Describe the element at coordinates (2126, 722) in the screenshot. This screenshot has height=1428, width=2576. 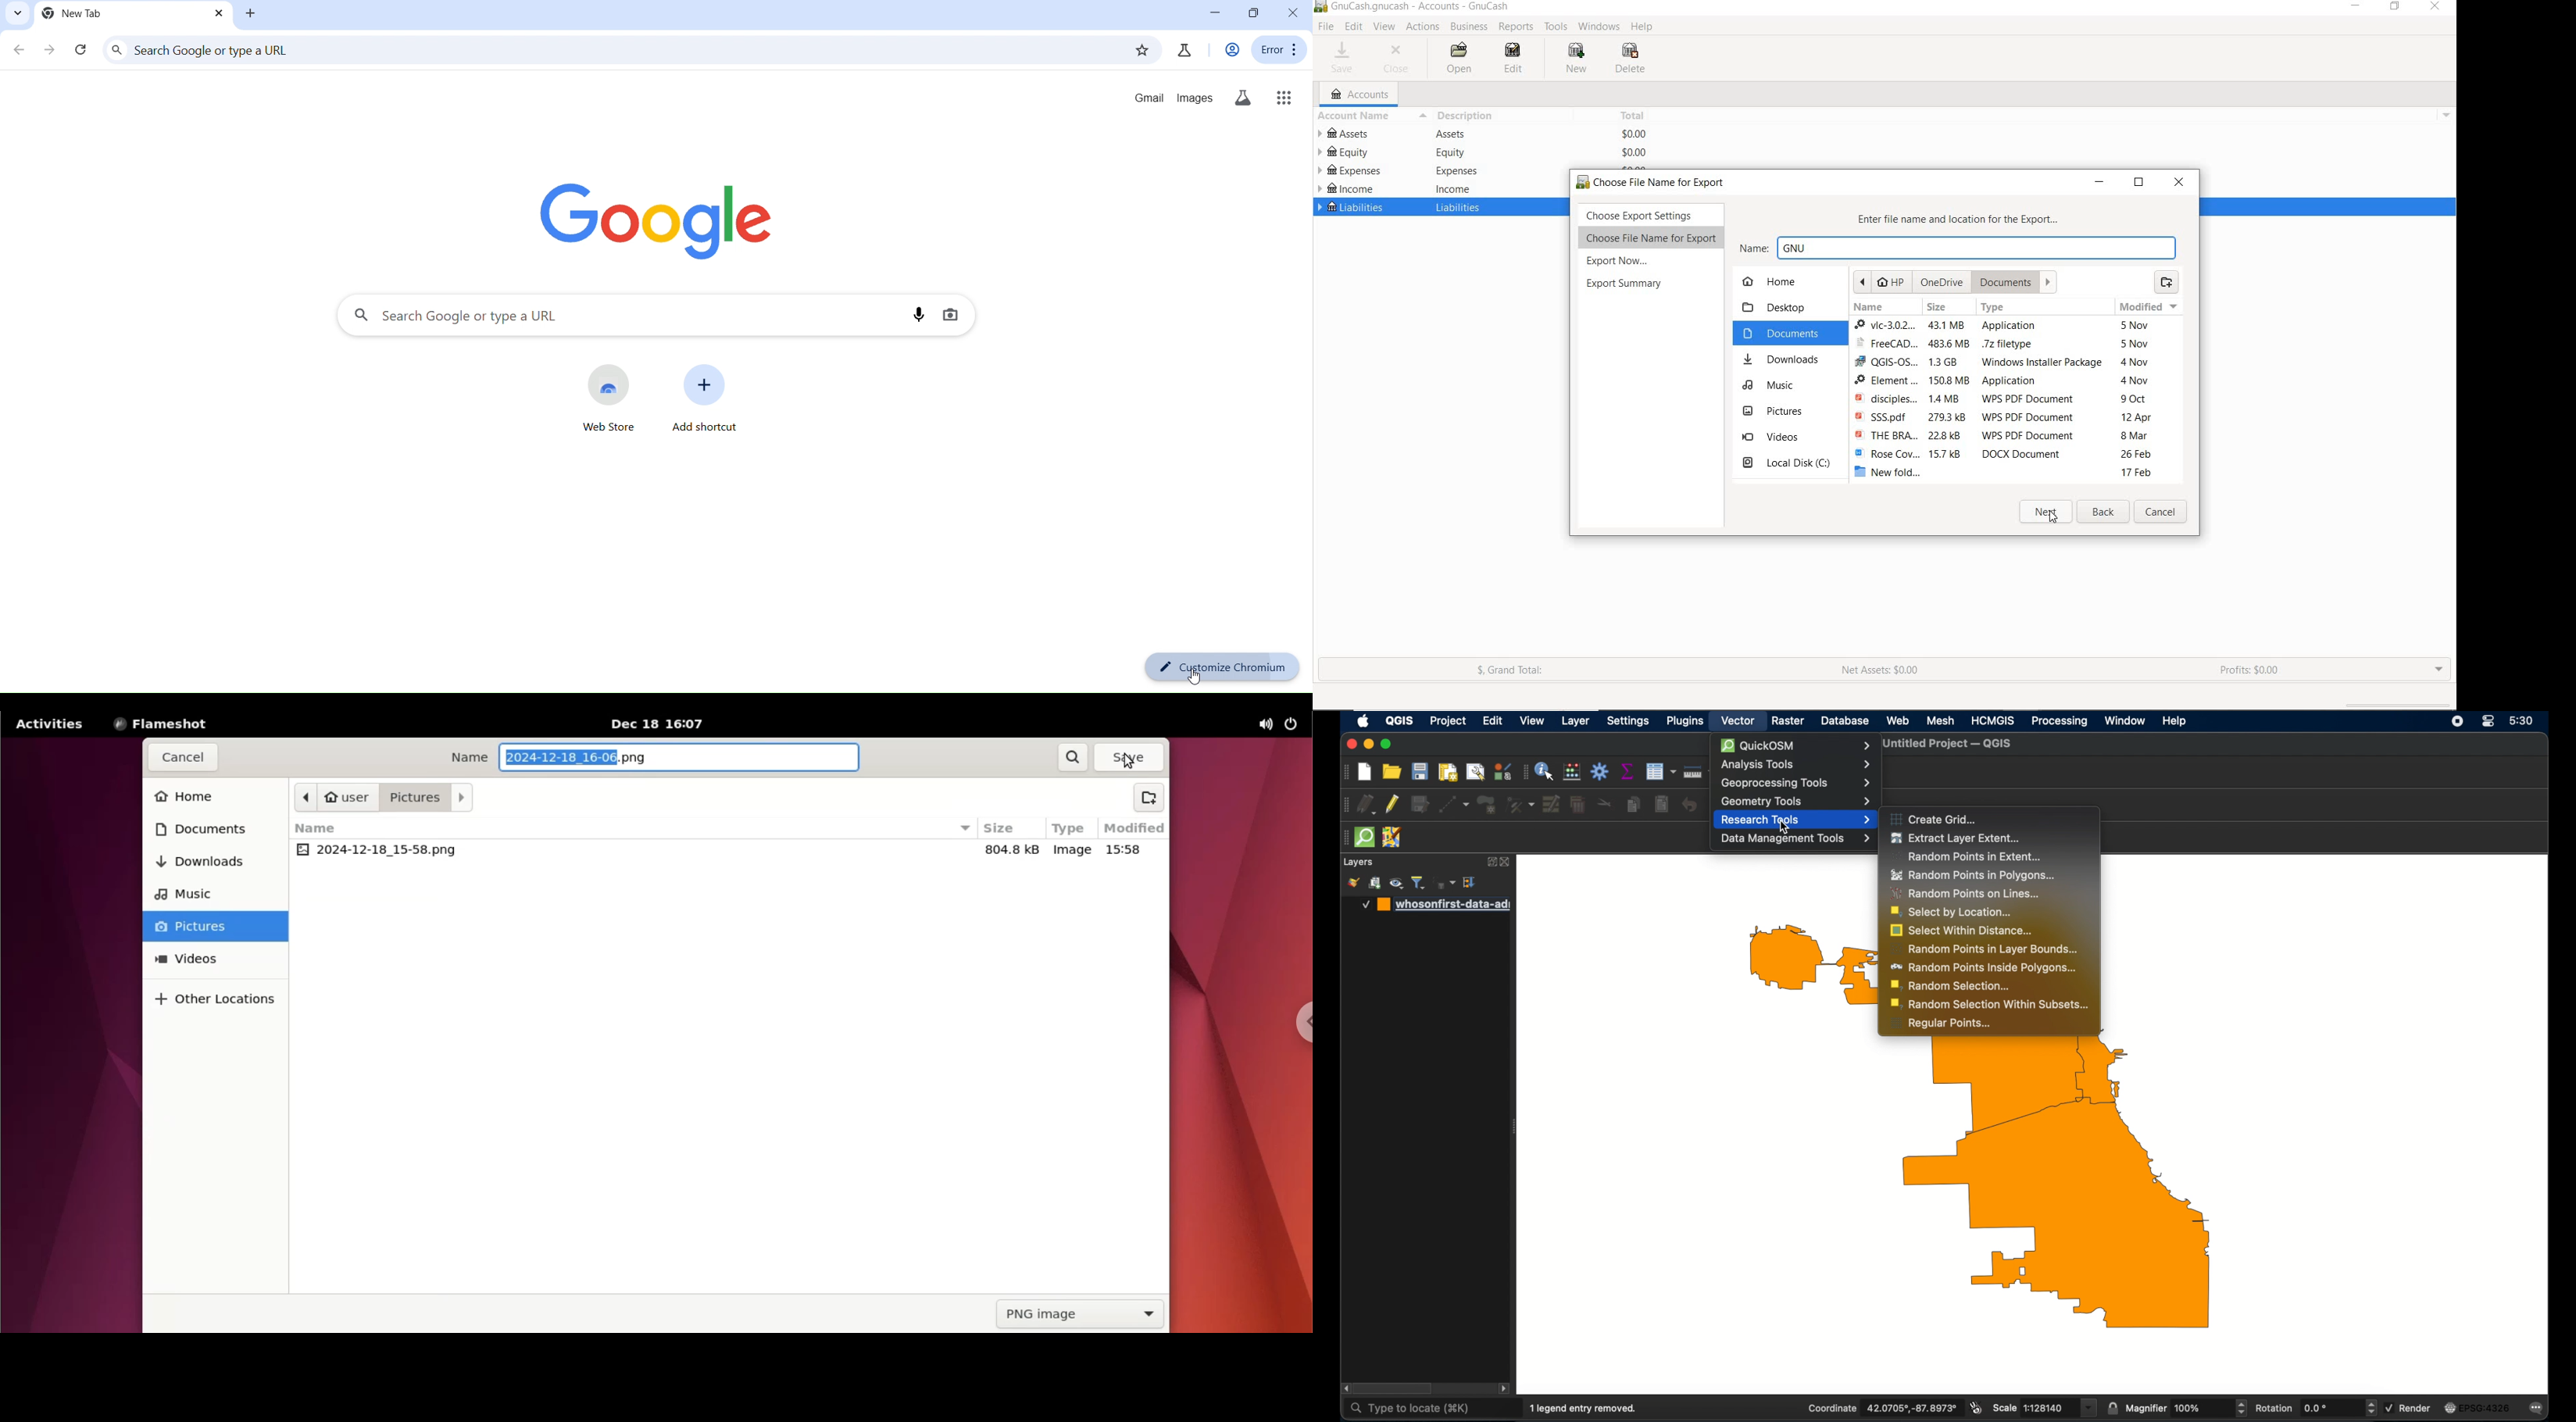
I see `window` at that location.